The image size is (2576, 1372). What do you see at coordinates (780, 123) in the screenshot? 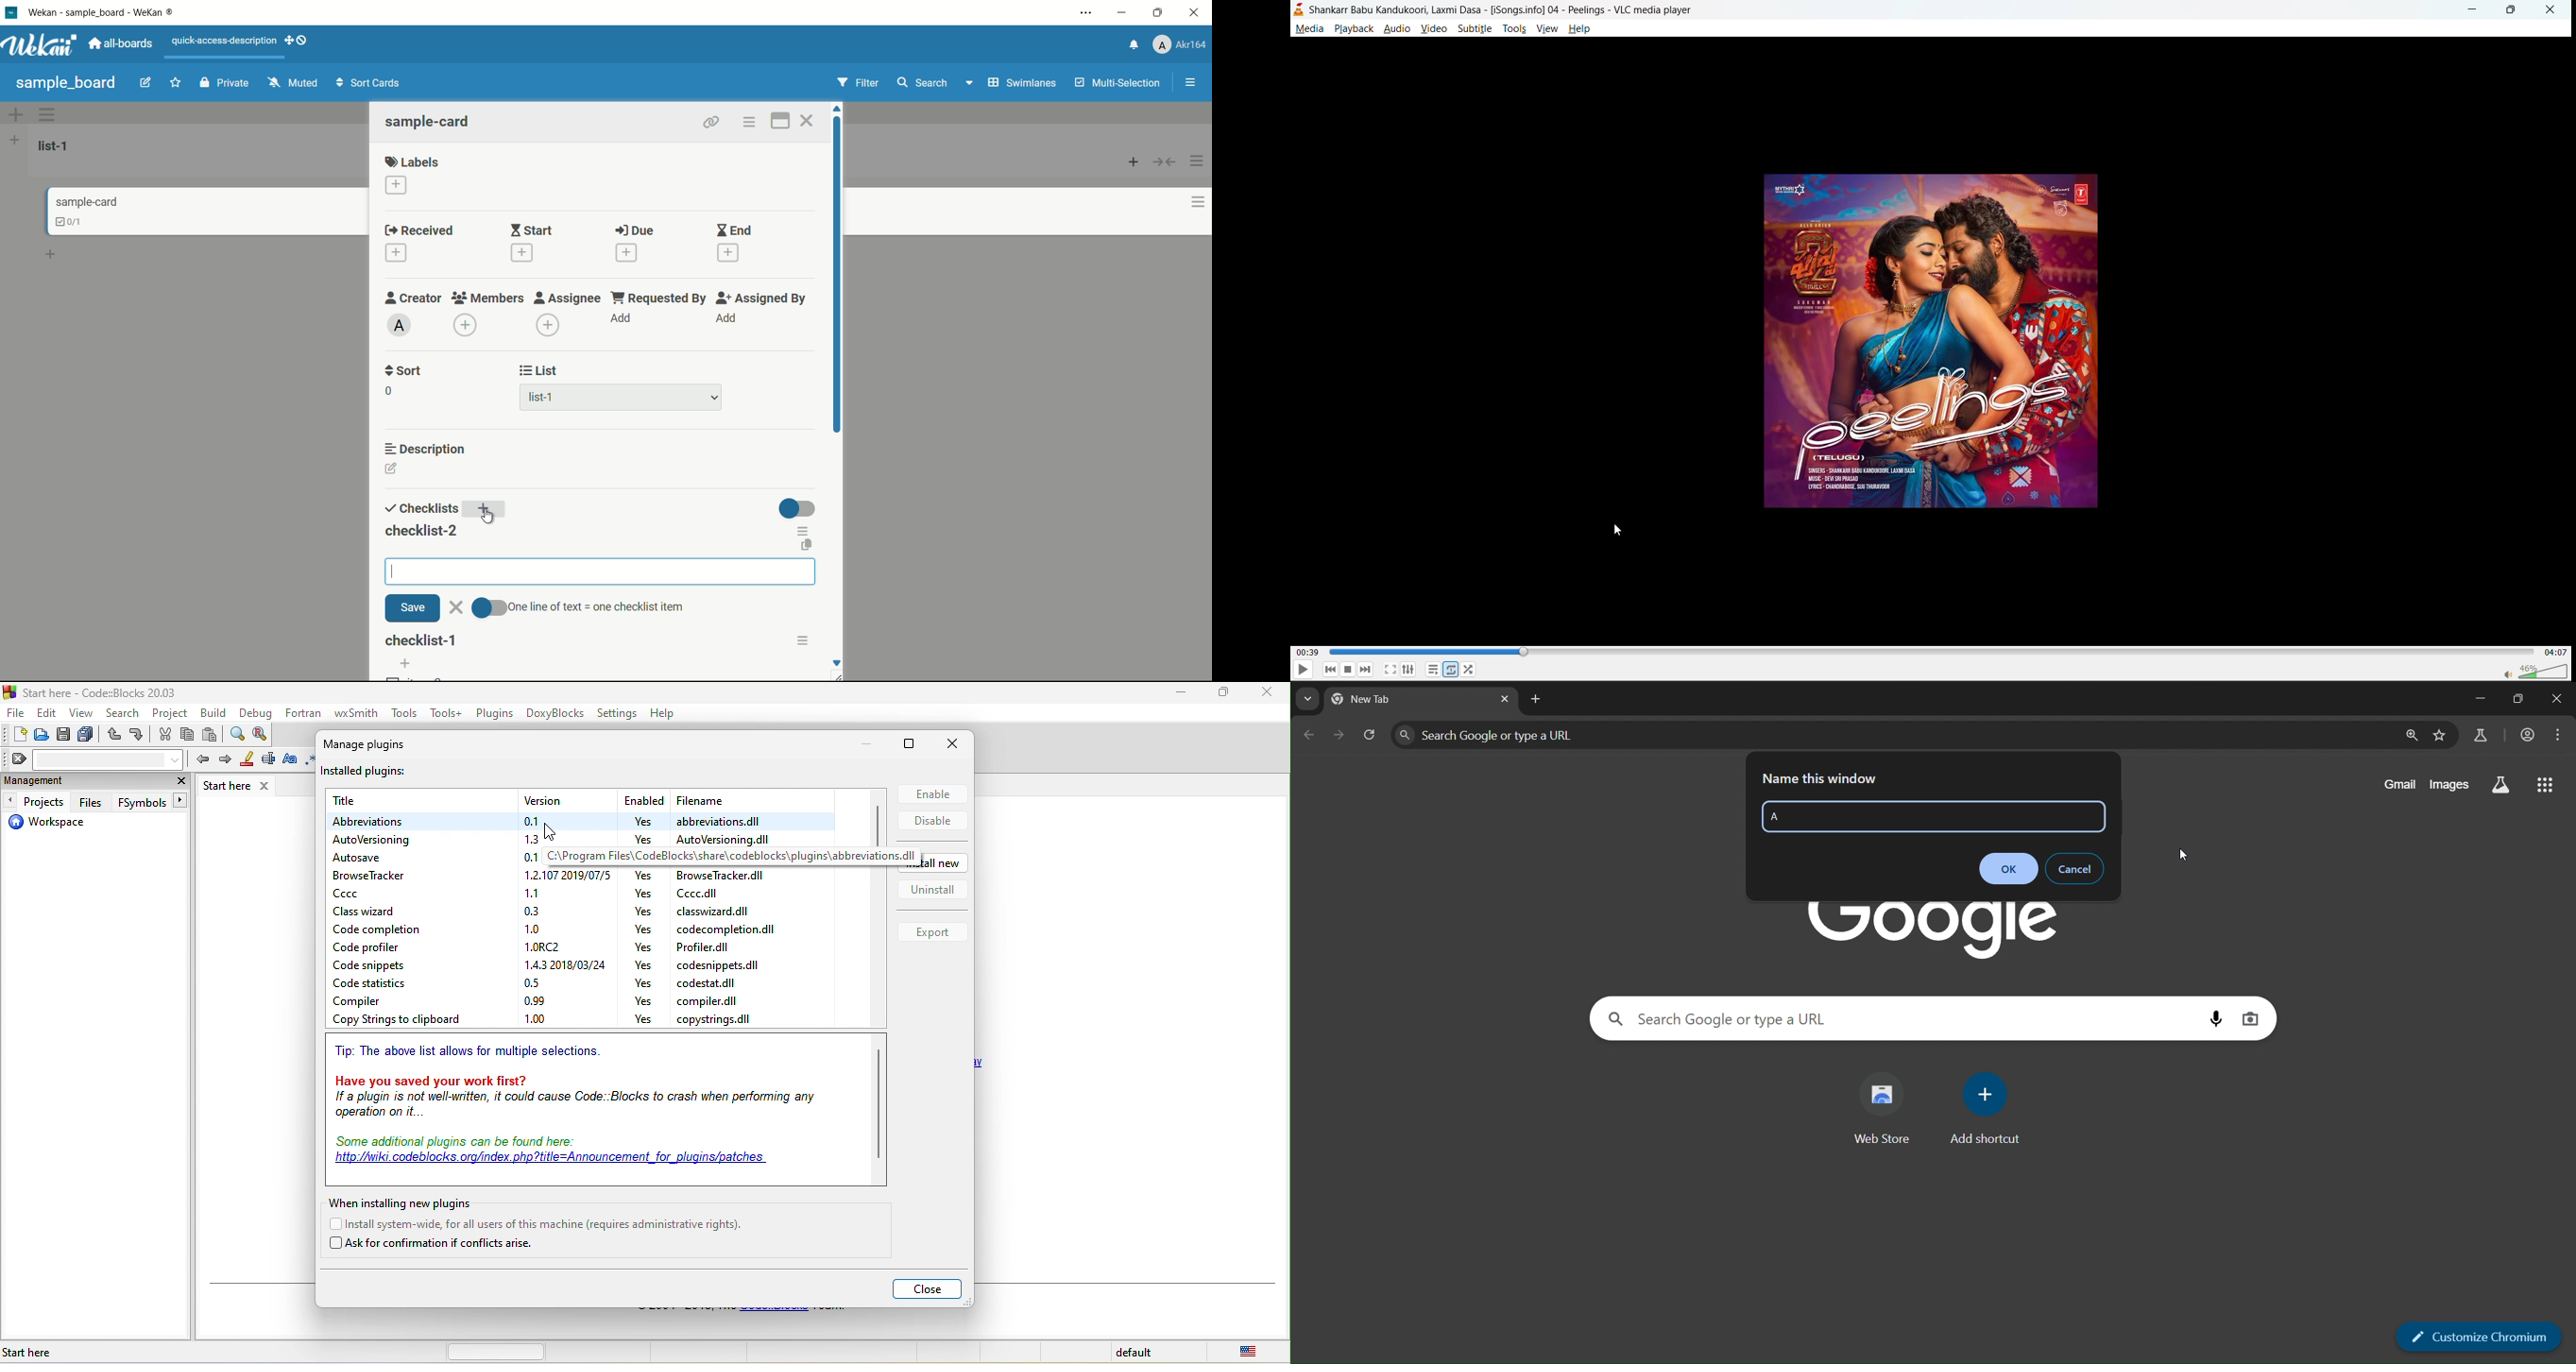
I see `maximize card` at bounding box center [780, 123].